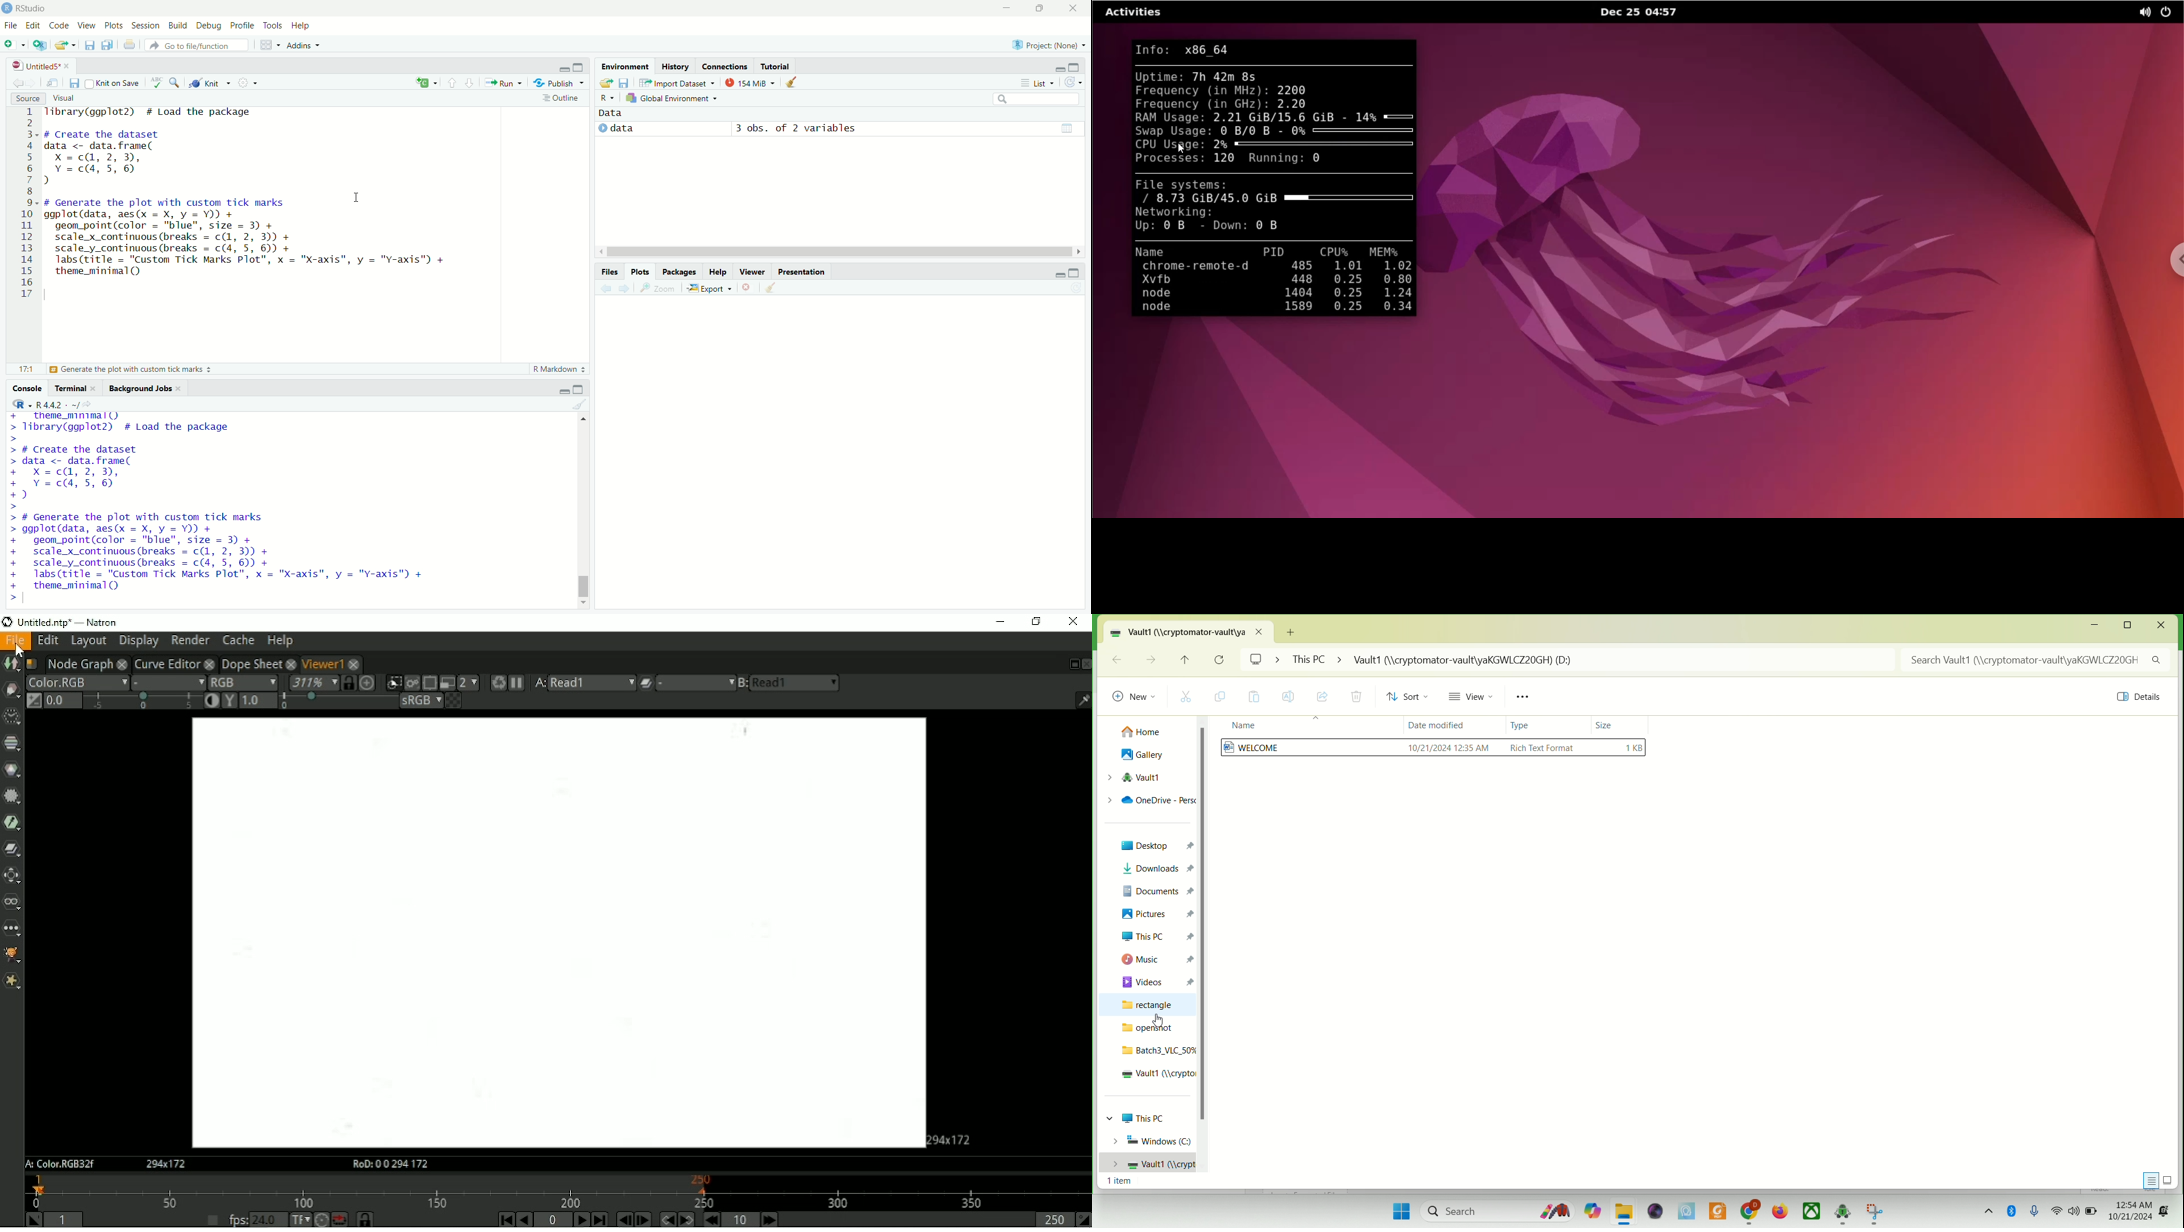 This screenshot has width=2184, height=1232. I want to click on profile, so click(242, 26).